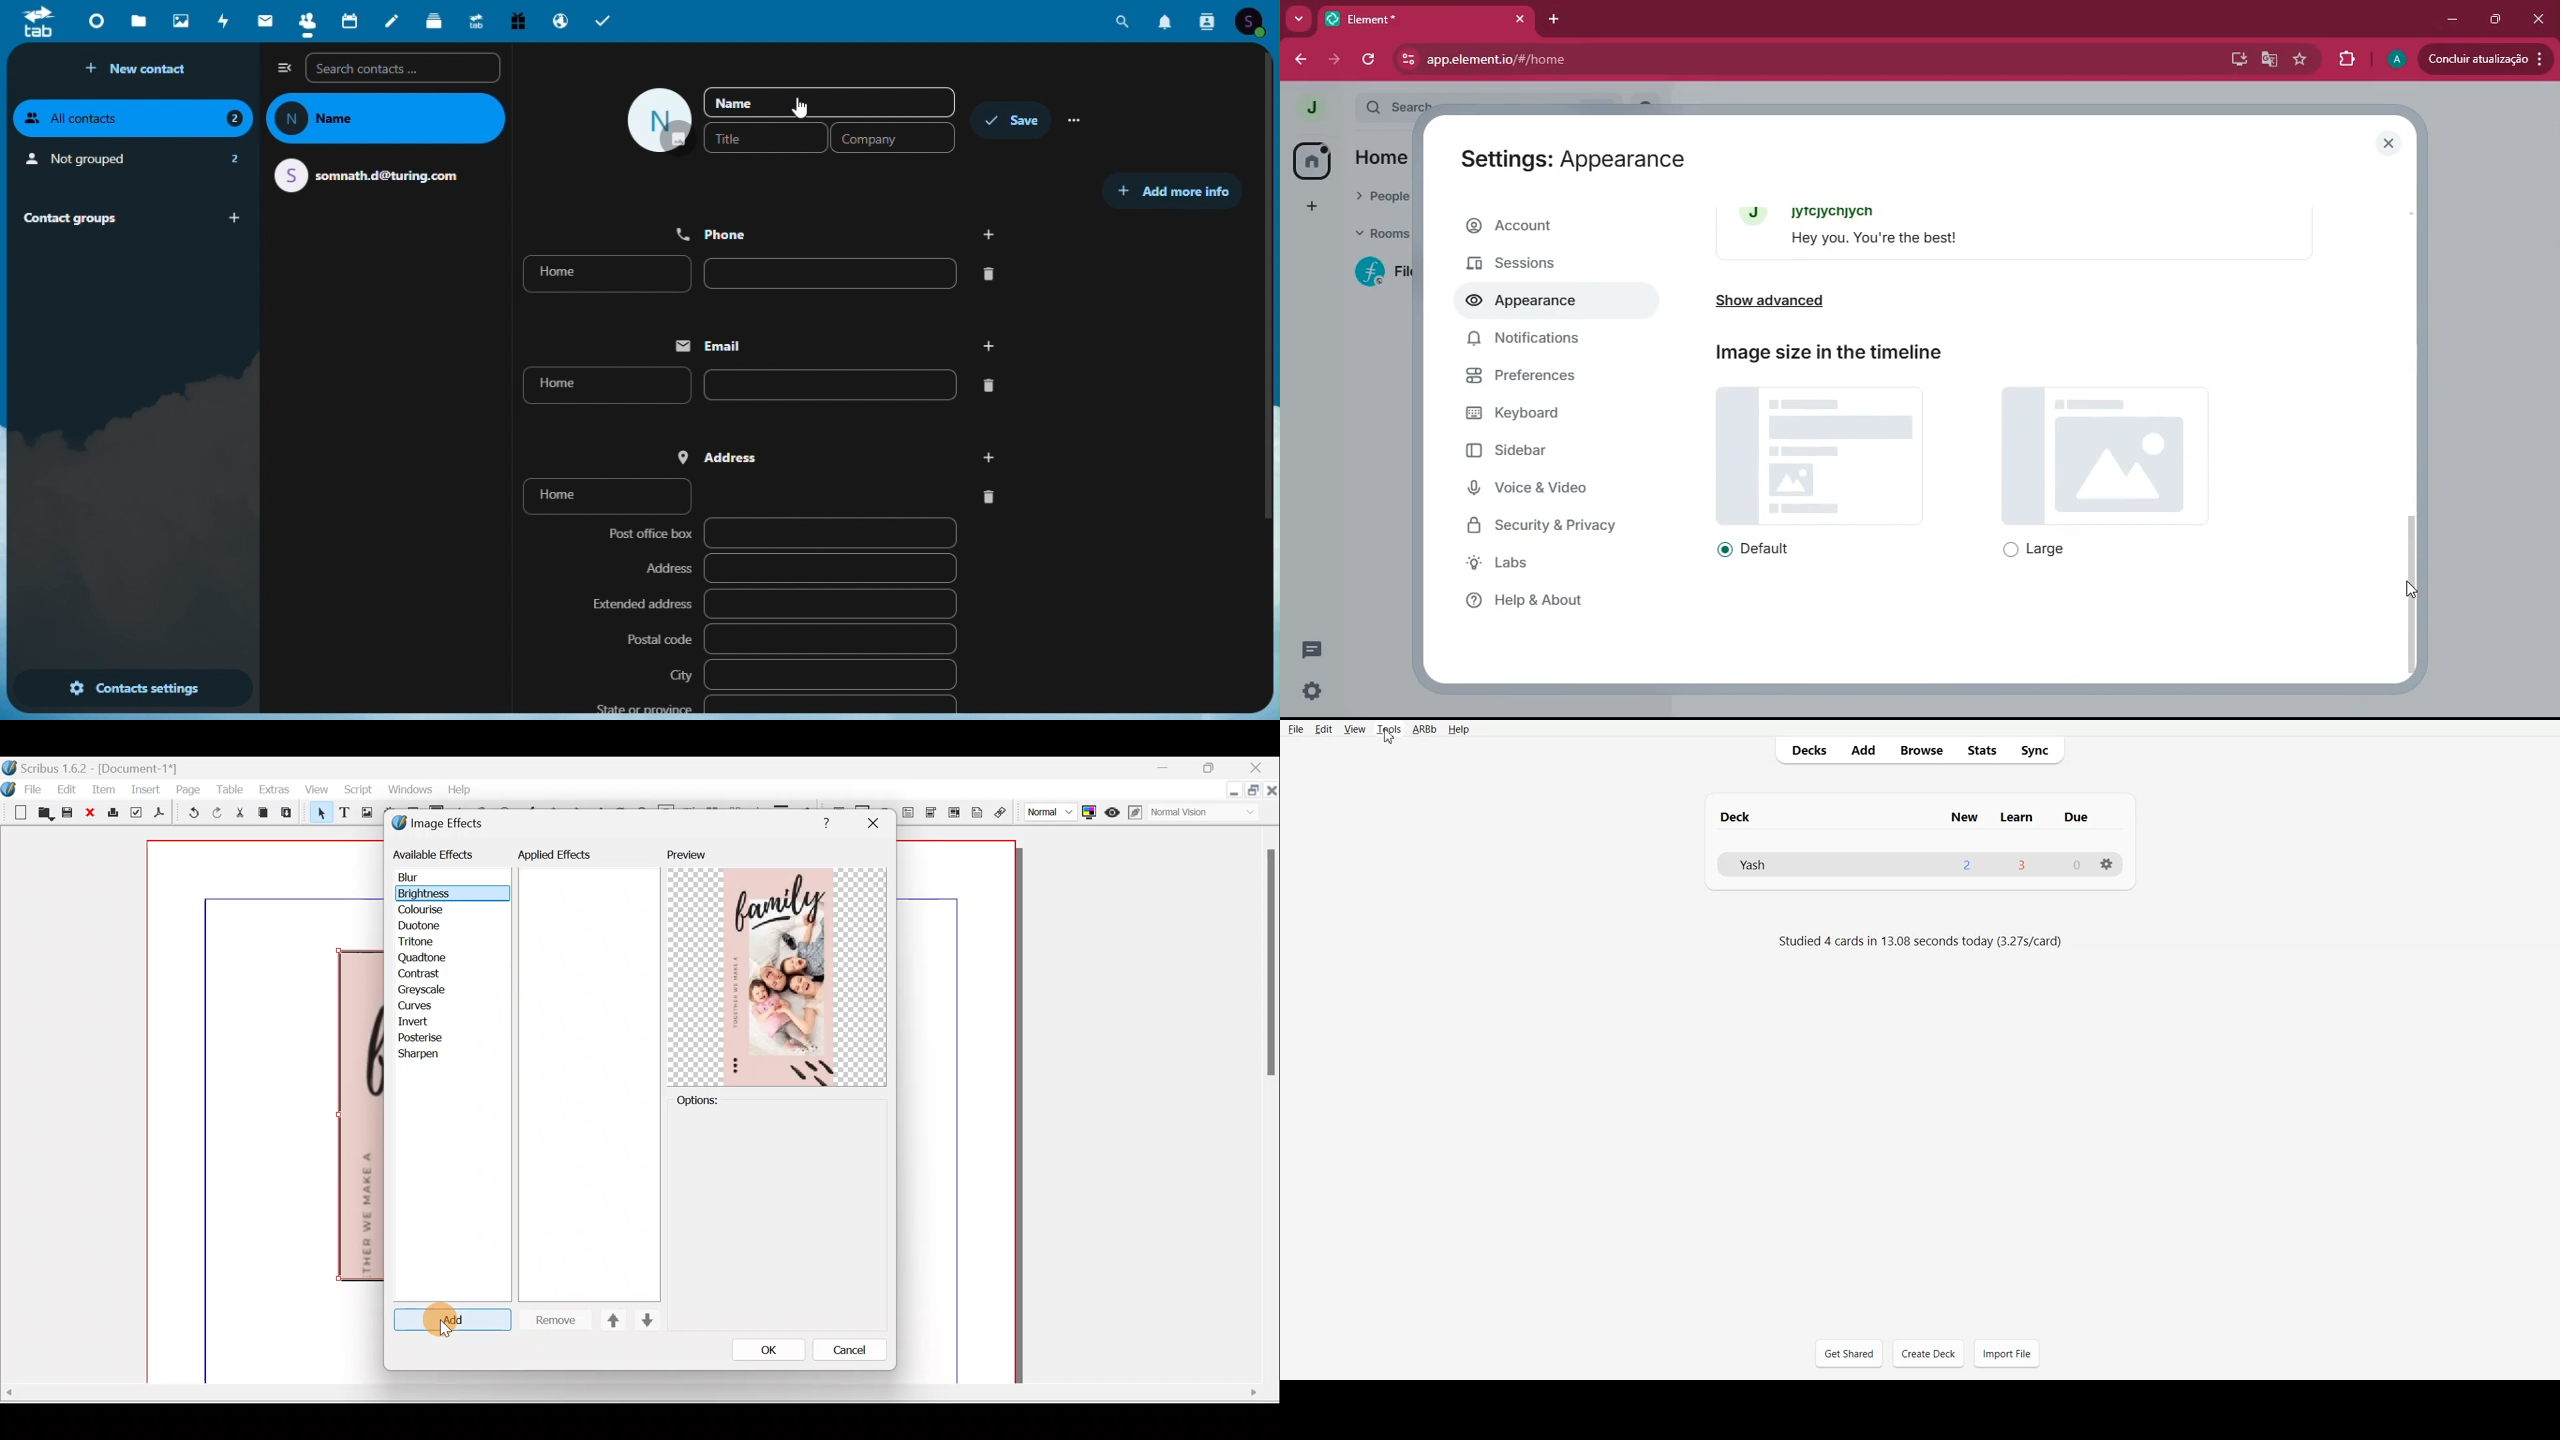 Image resolution: width=2576 pixels, height=1456 pixels. I want to click on free trial, so click(519, 20).